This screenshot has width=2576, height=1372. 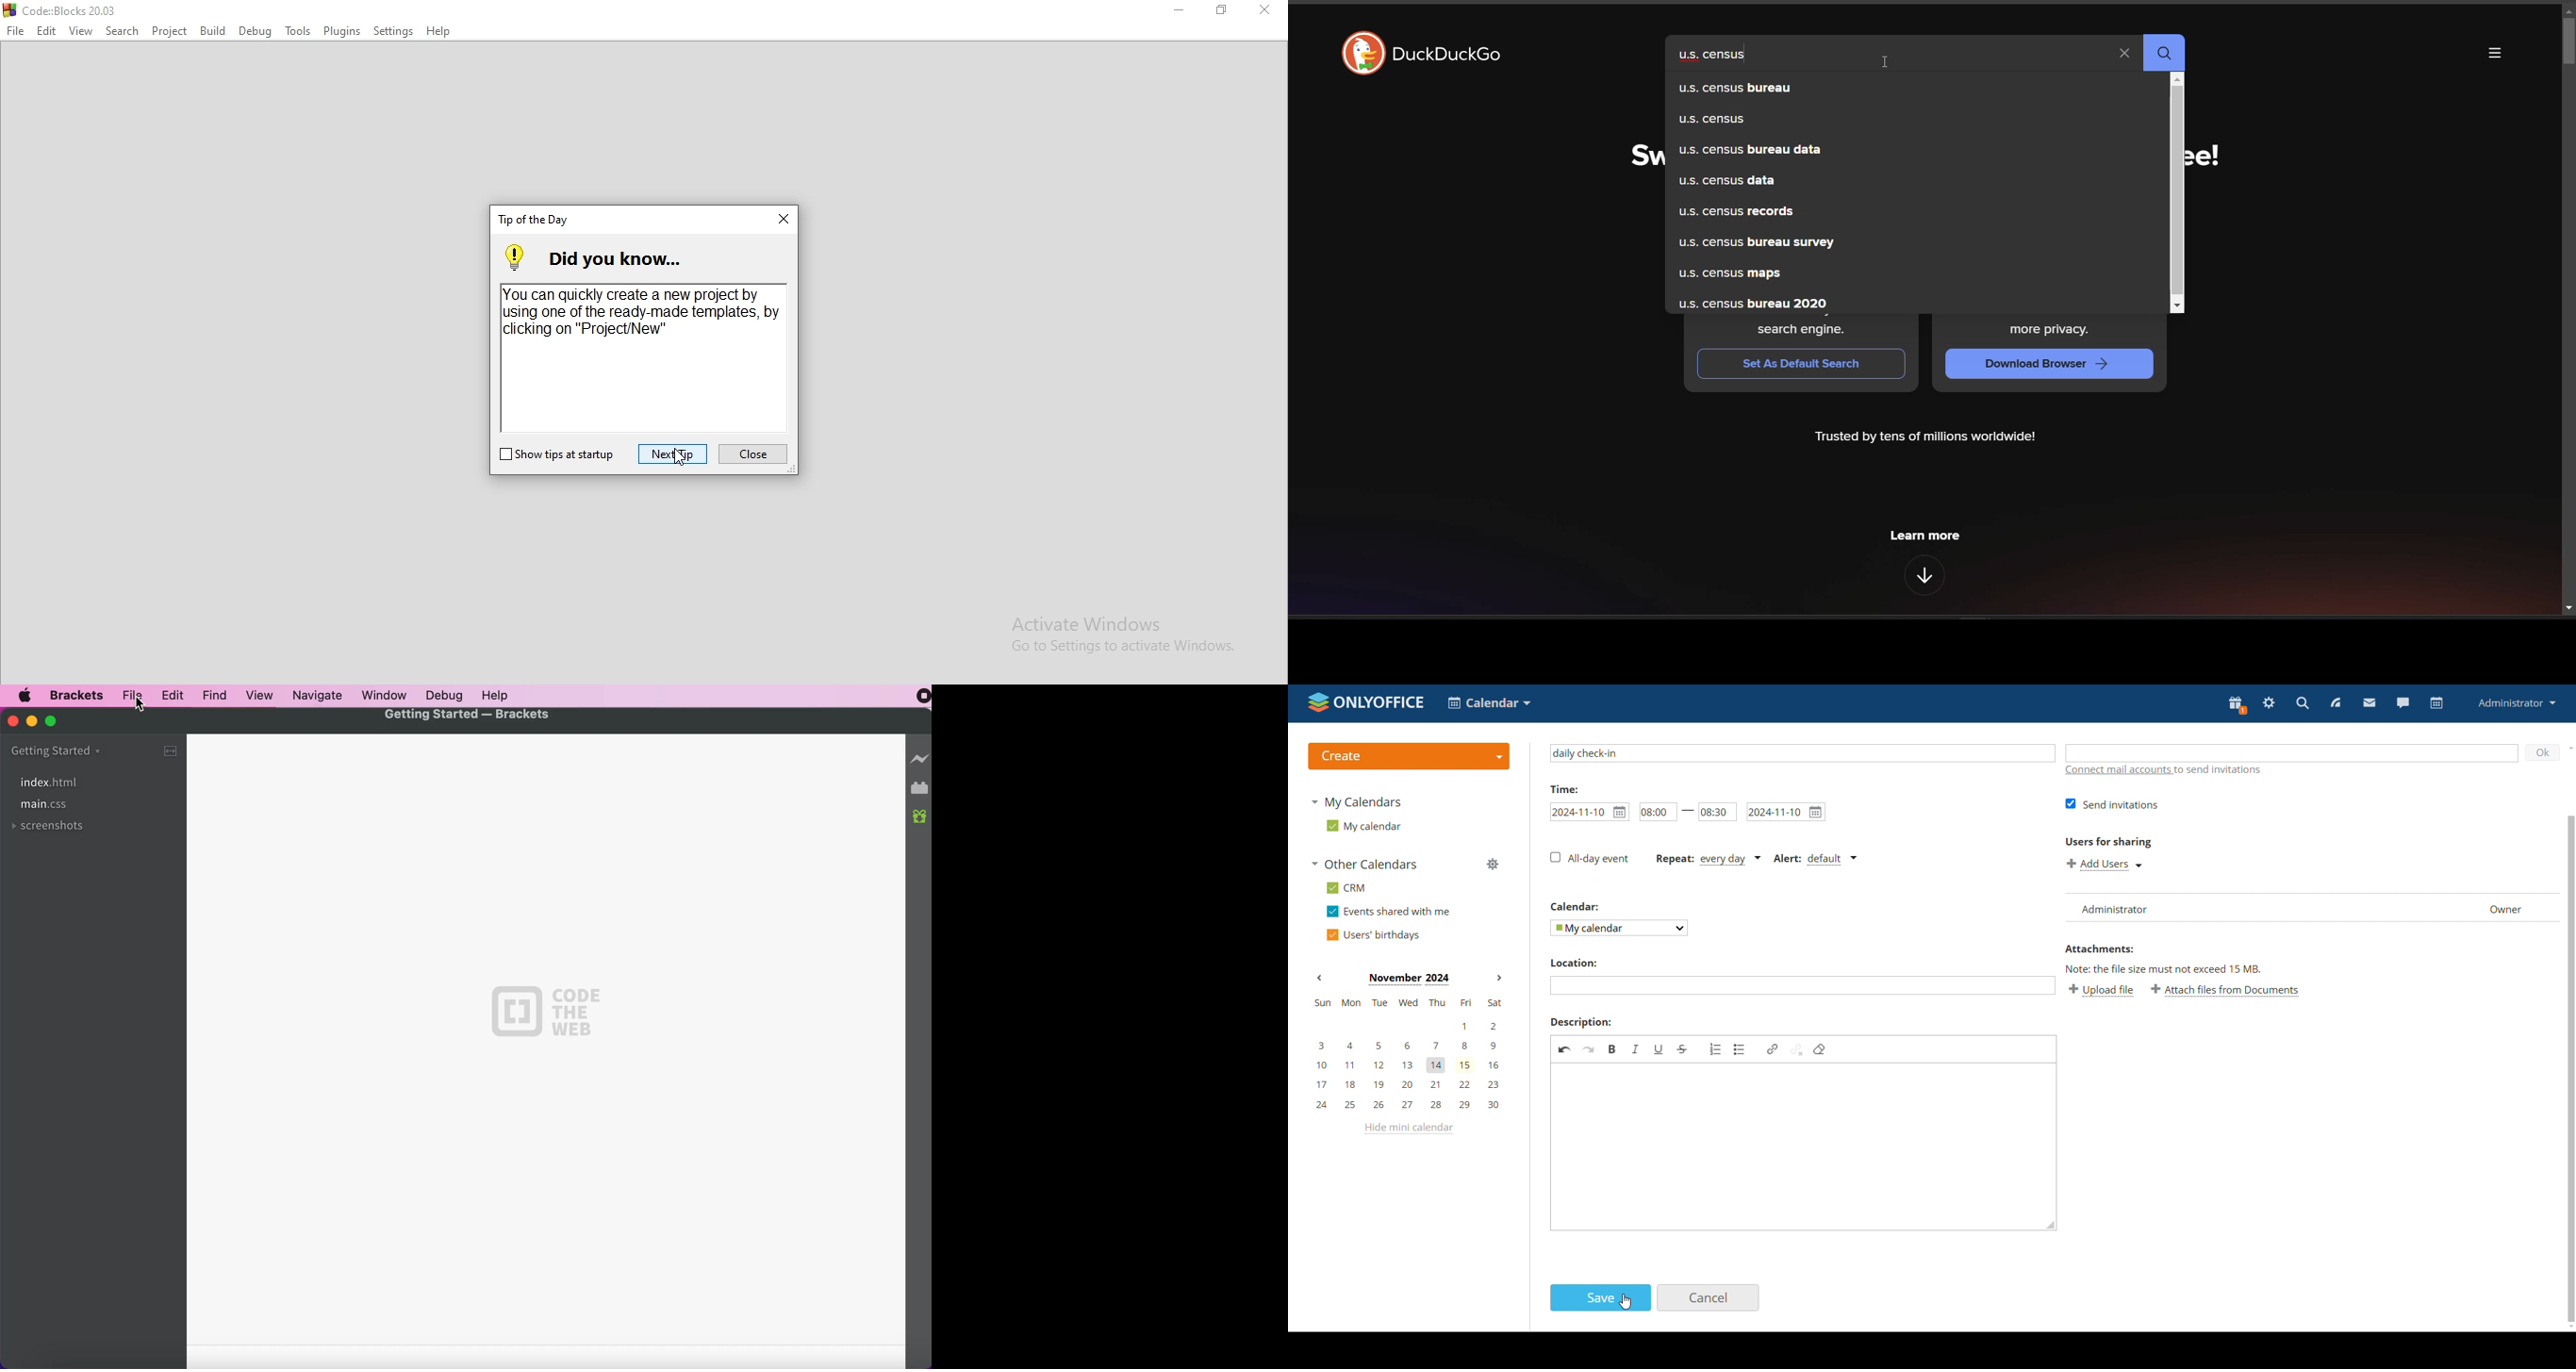 What do you see at coordinates (2226, 993) in the screenshot?
I see `attach files from documents` at bounding box center [2226, 993].